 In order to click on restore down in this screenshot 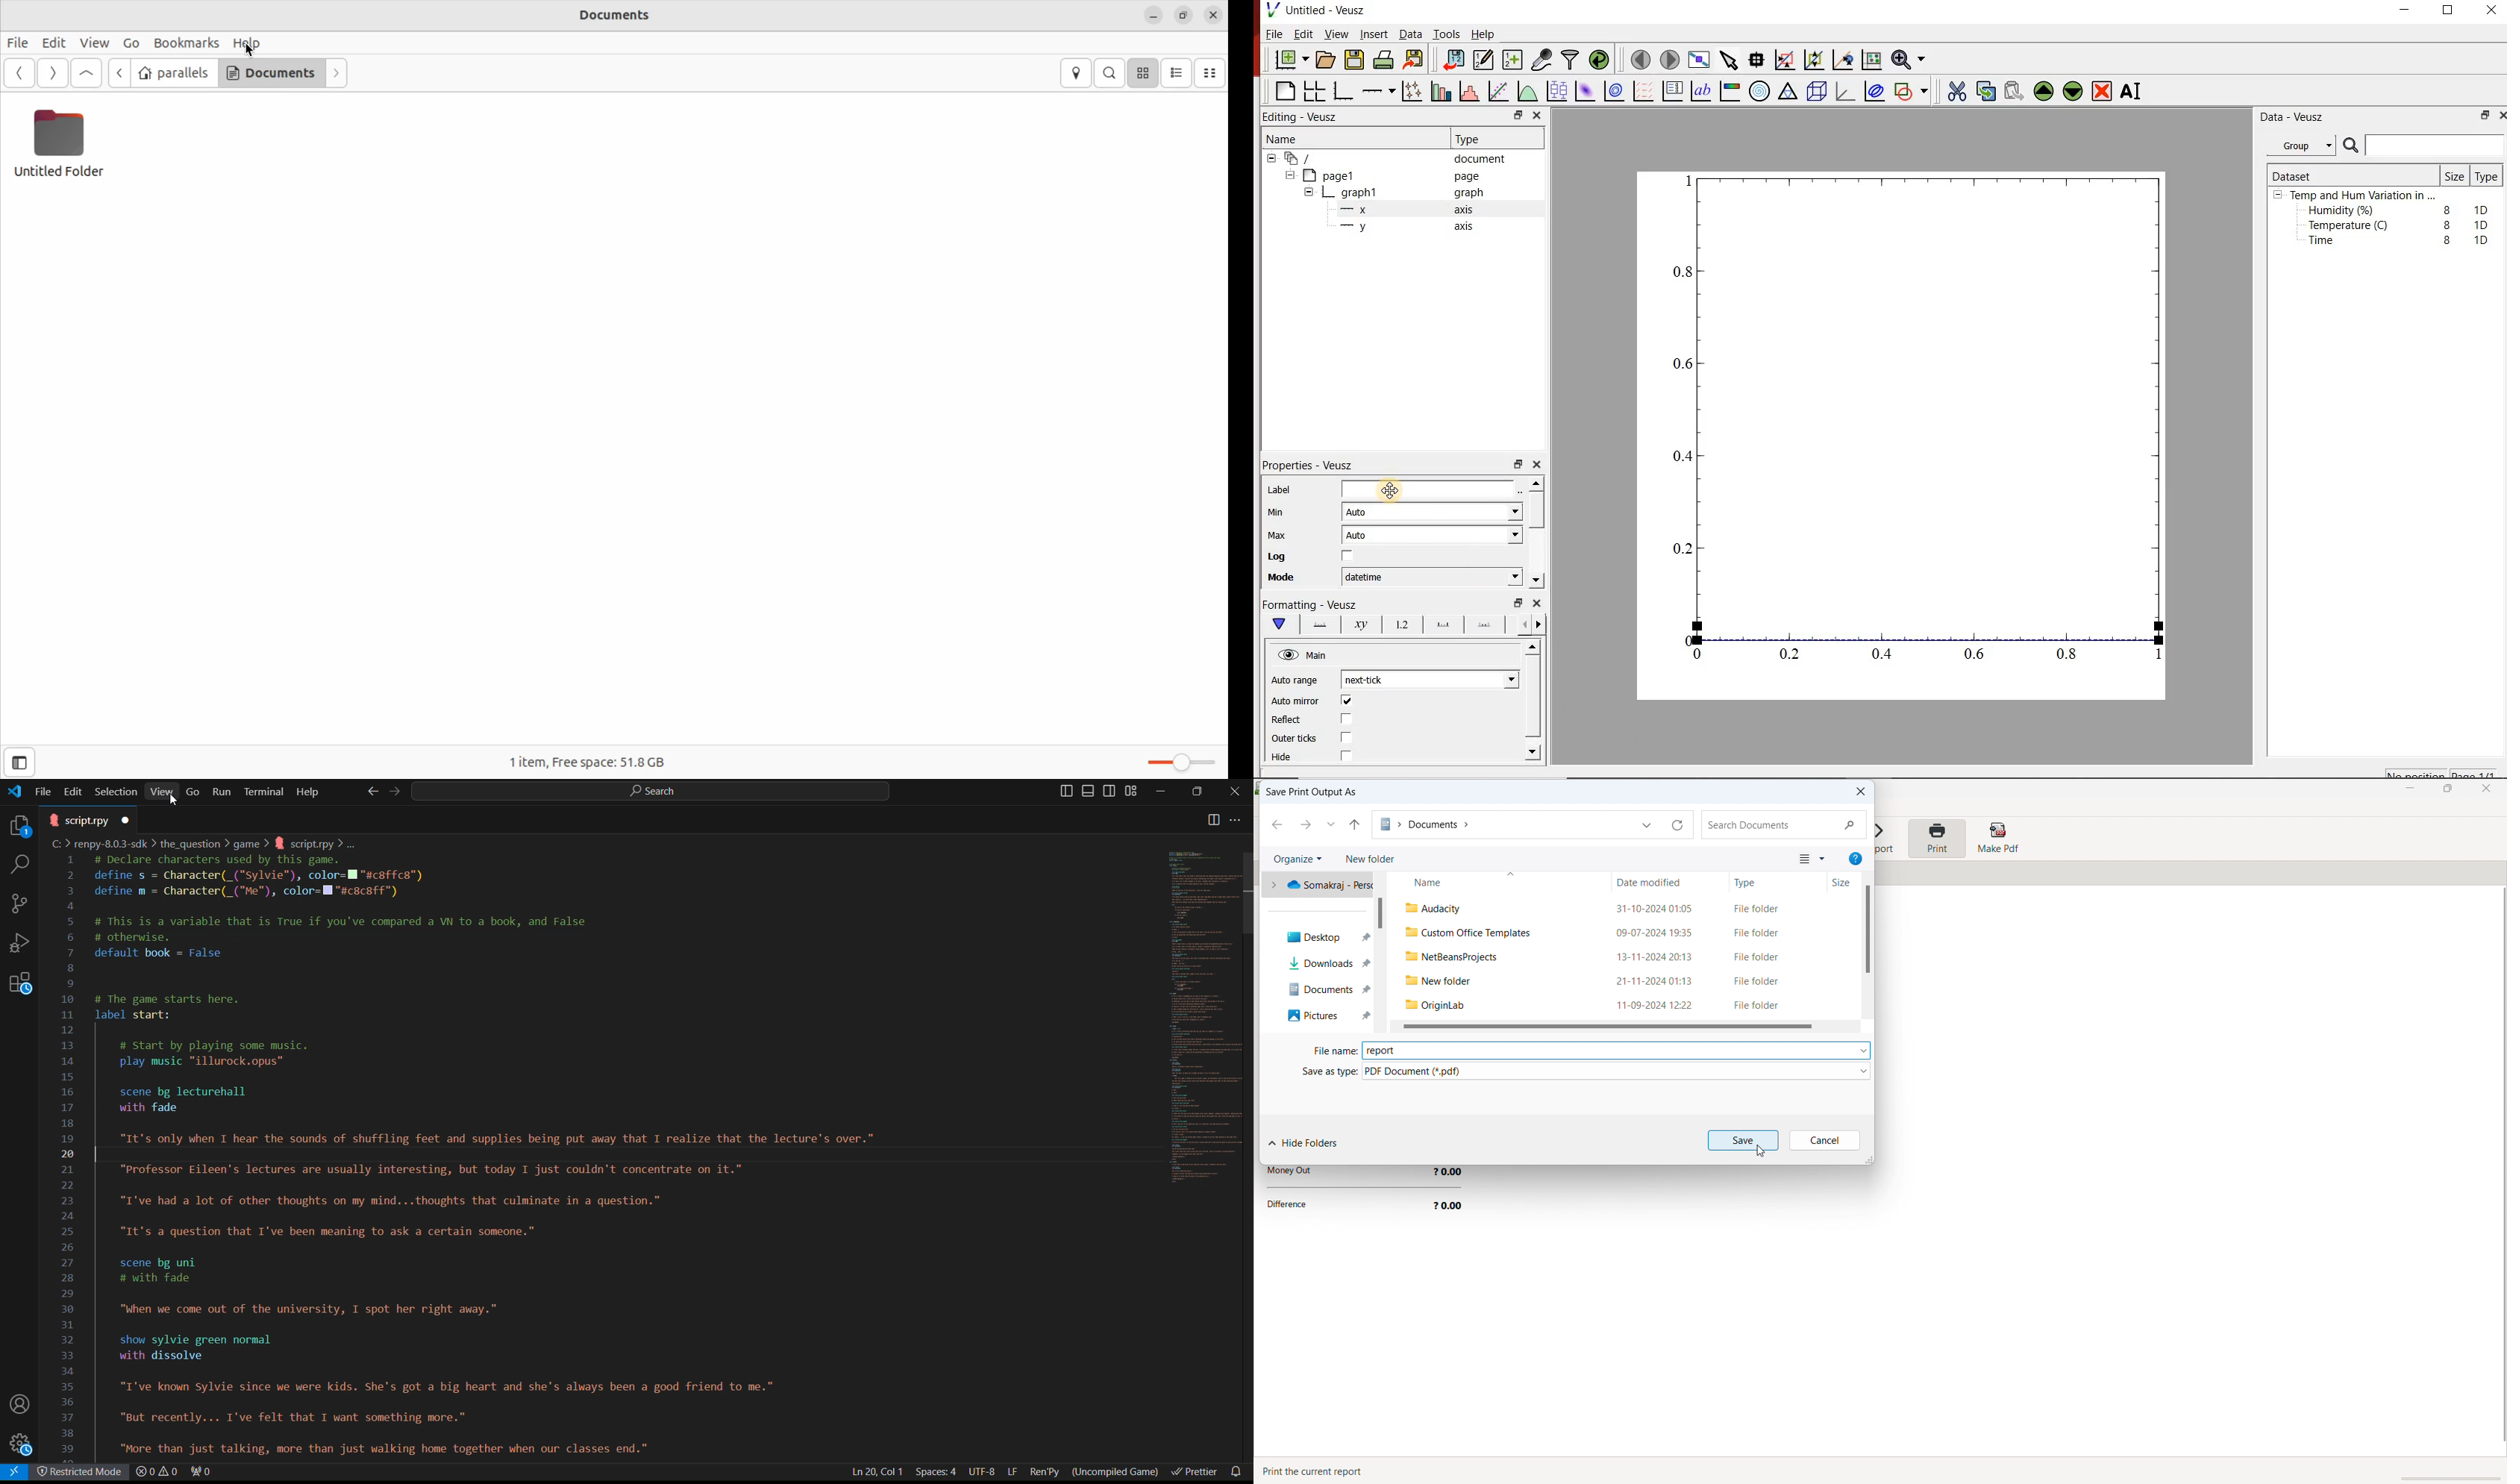, I will do `click(1515, 603)`.